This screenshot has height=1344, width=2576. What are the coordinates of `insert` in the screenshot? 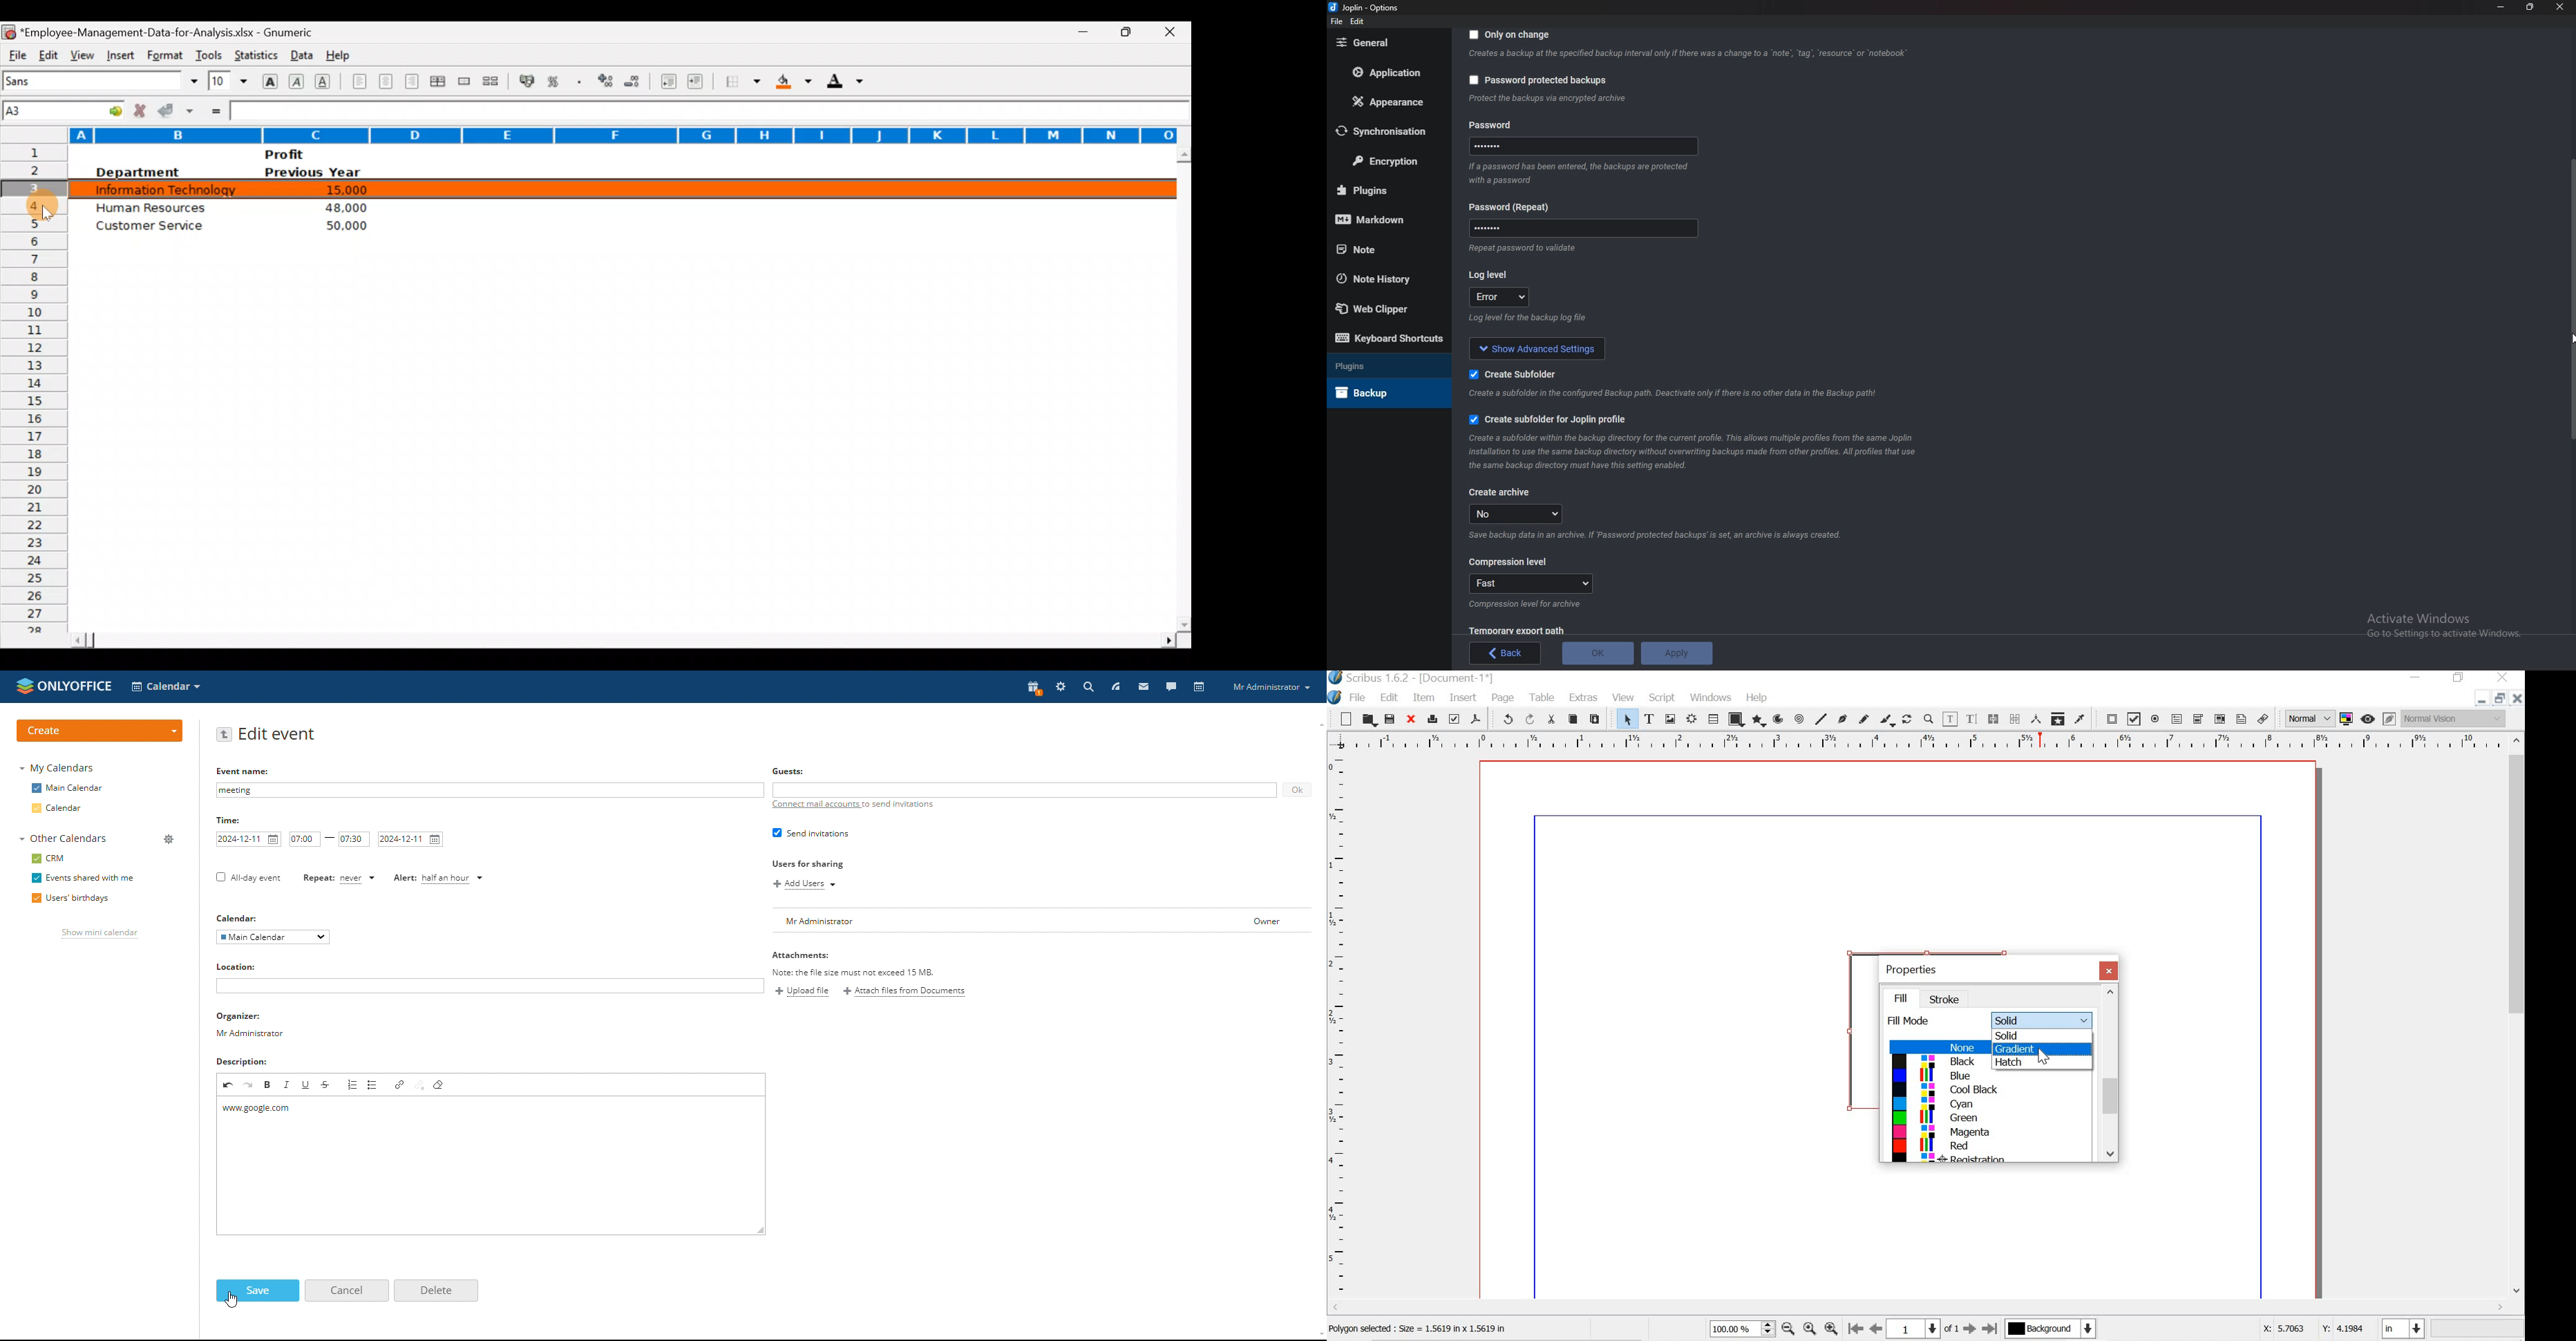 It's located at (1461, 699).